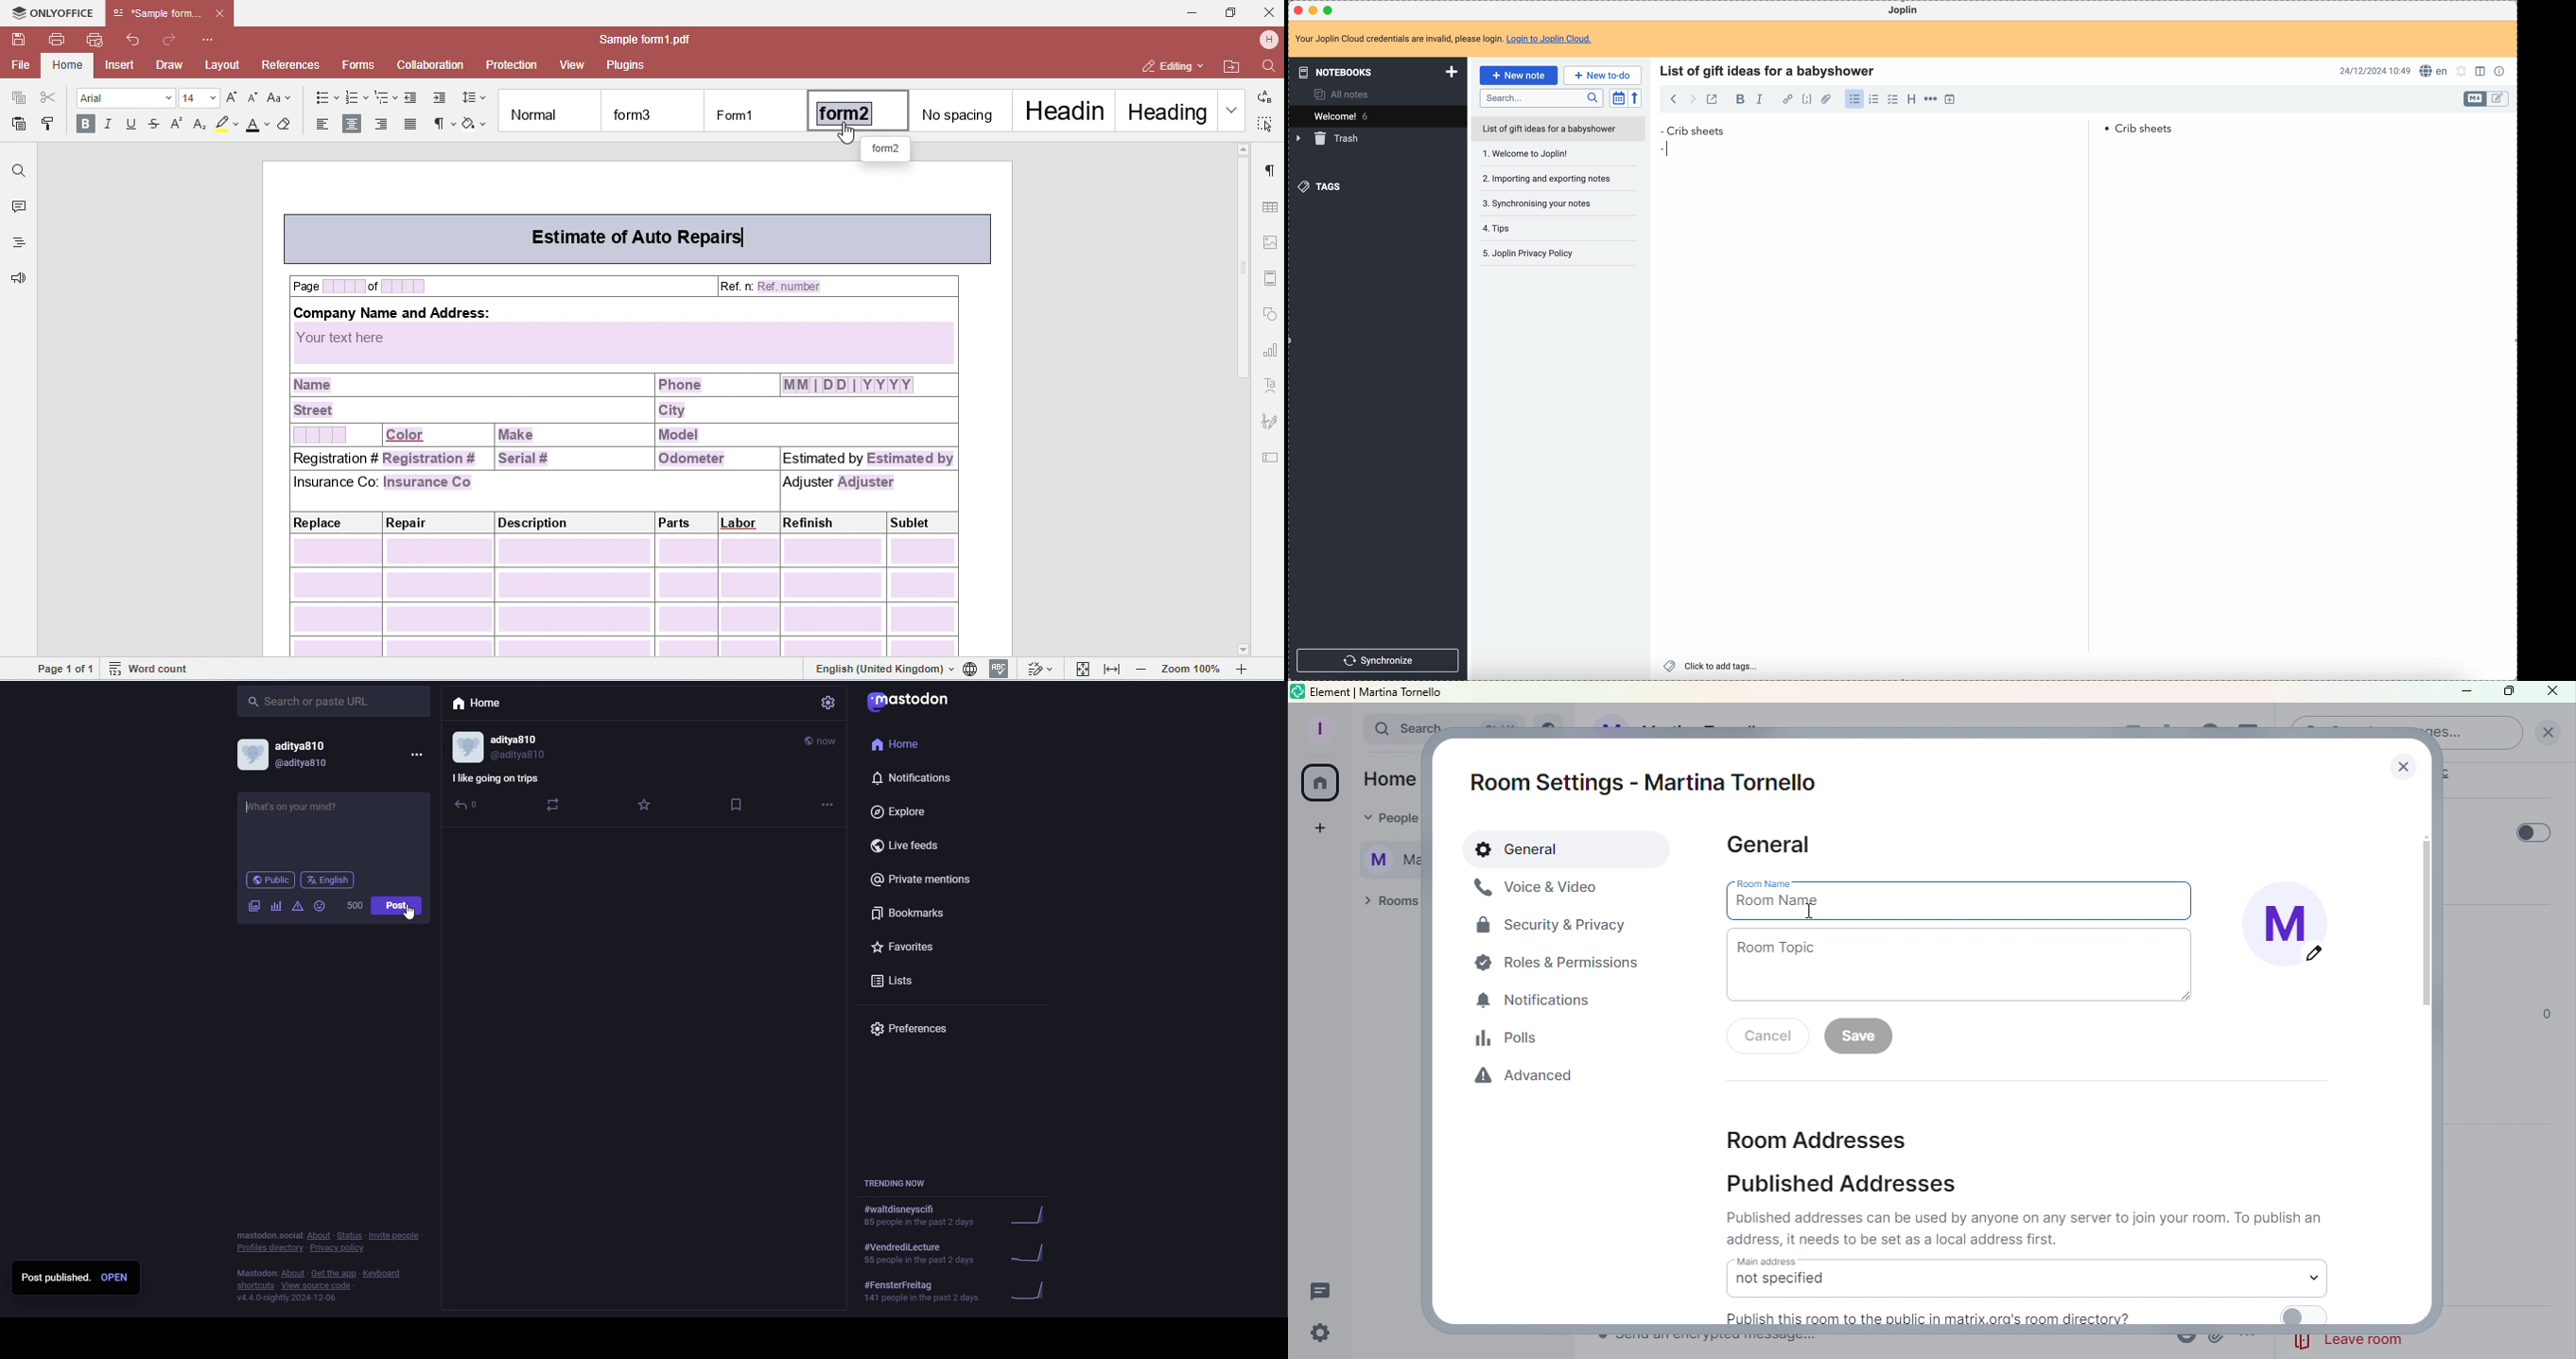  Describe the element at coordinates (1845, 1185) in the screenshot. I see `Published addresses` at that location.